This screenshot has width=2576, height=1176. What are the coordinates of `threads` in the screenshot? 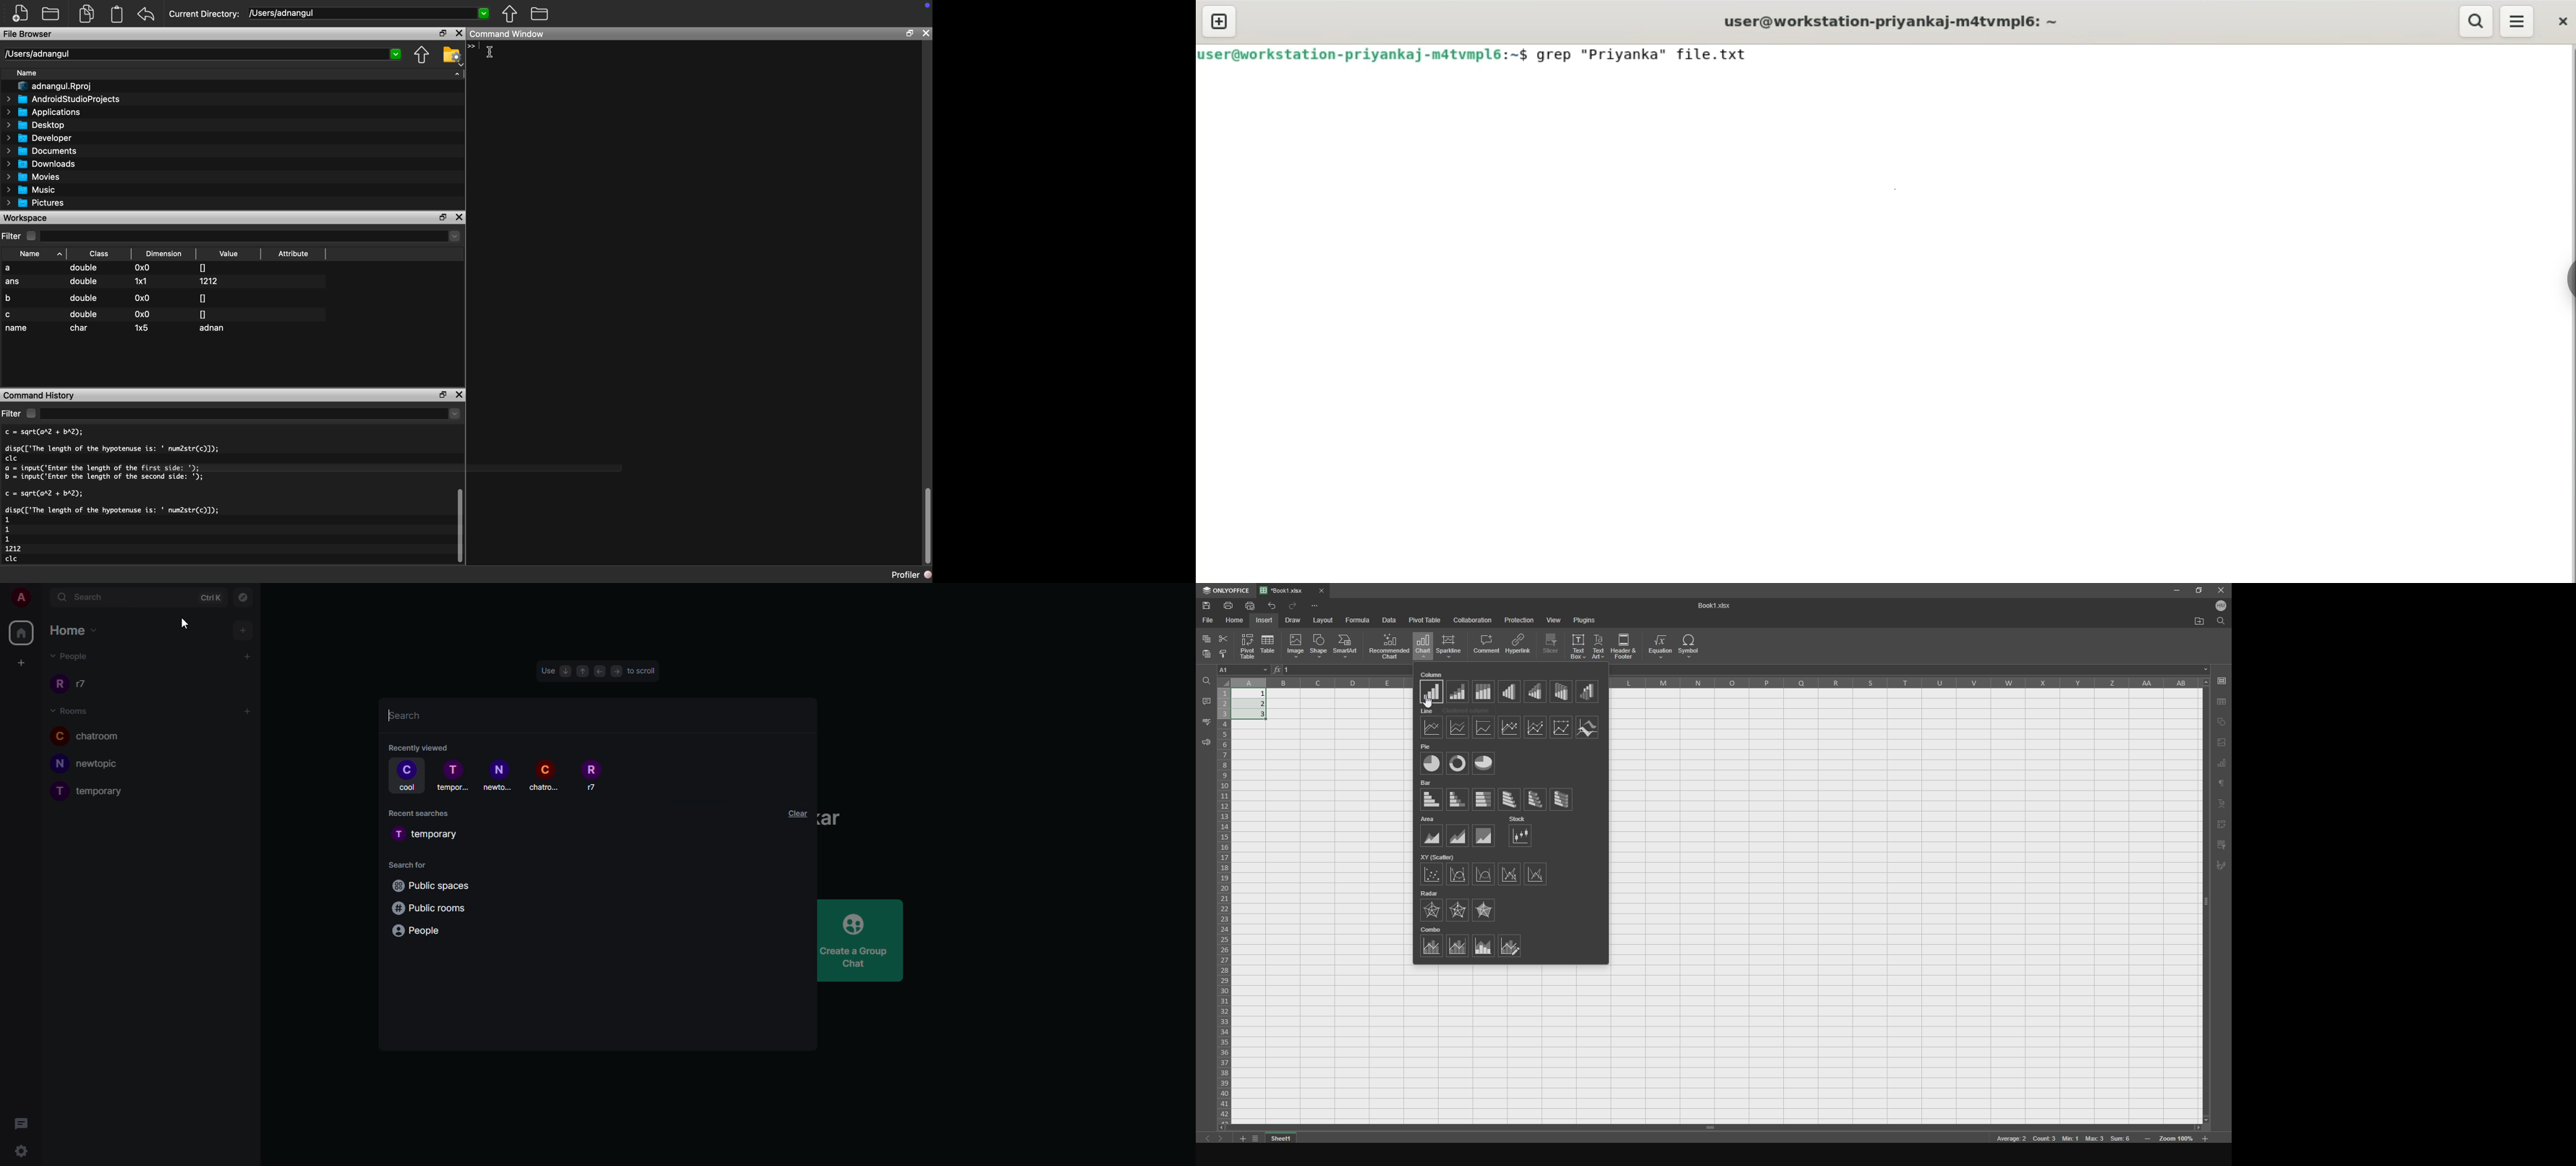 It's located at (21, 1123).